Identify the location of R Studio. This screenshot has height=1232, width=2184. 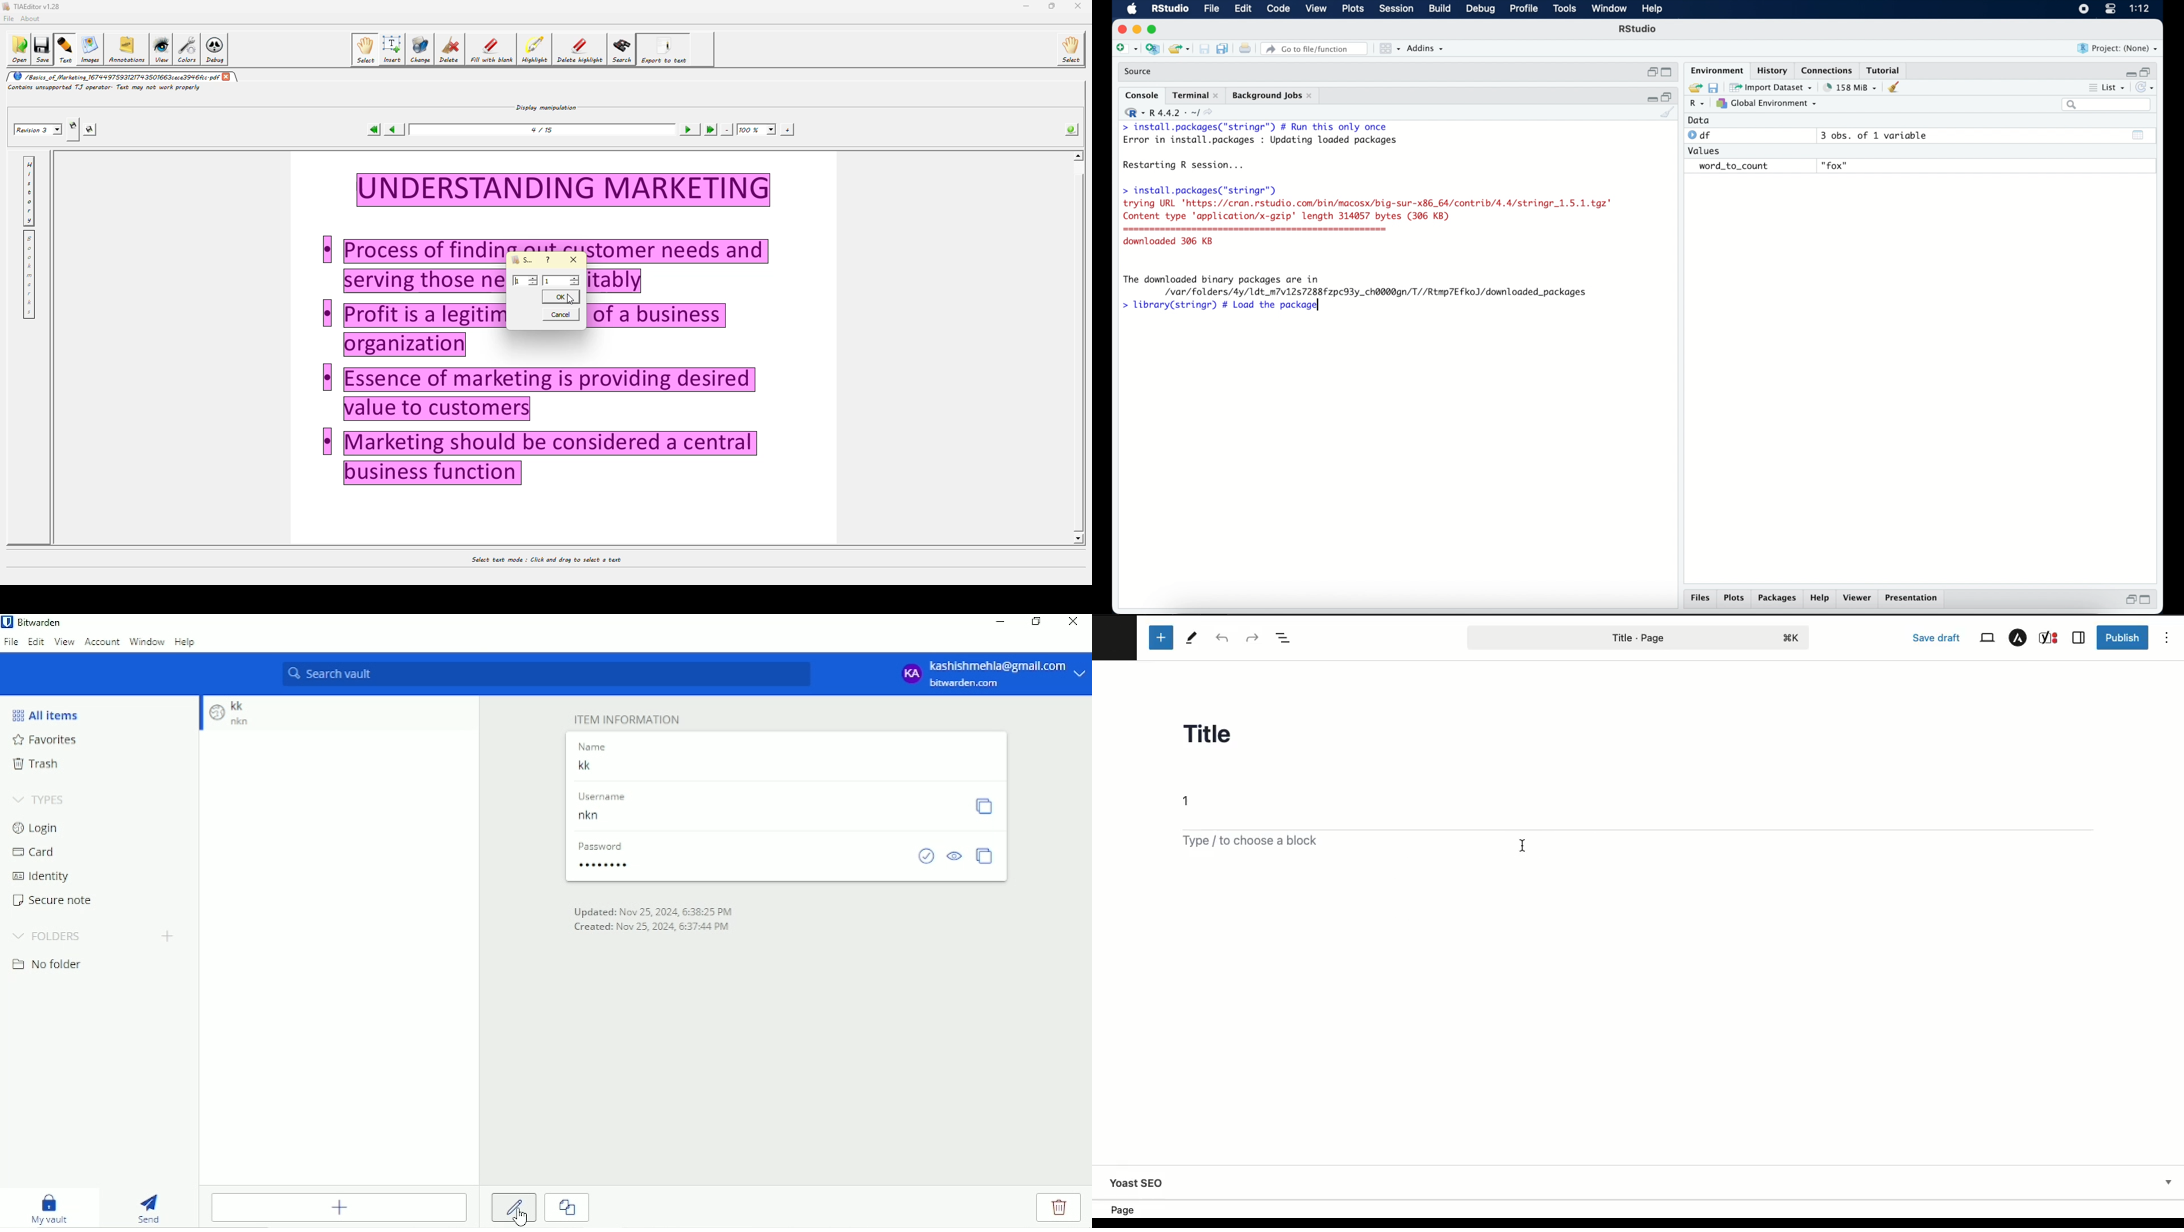
(1169, 9).